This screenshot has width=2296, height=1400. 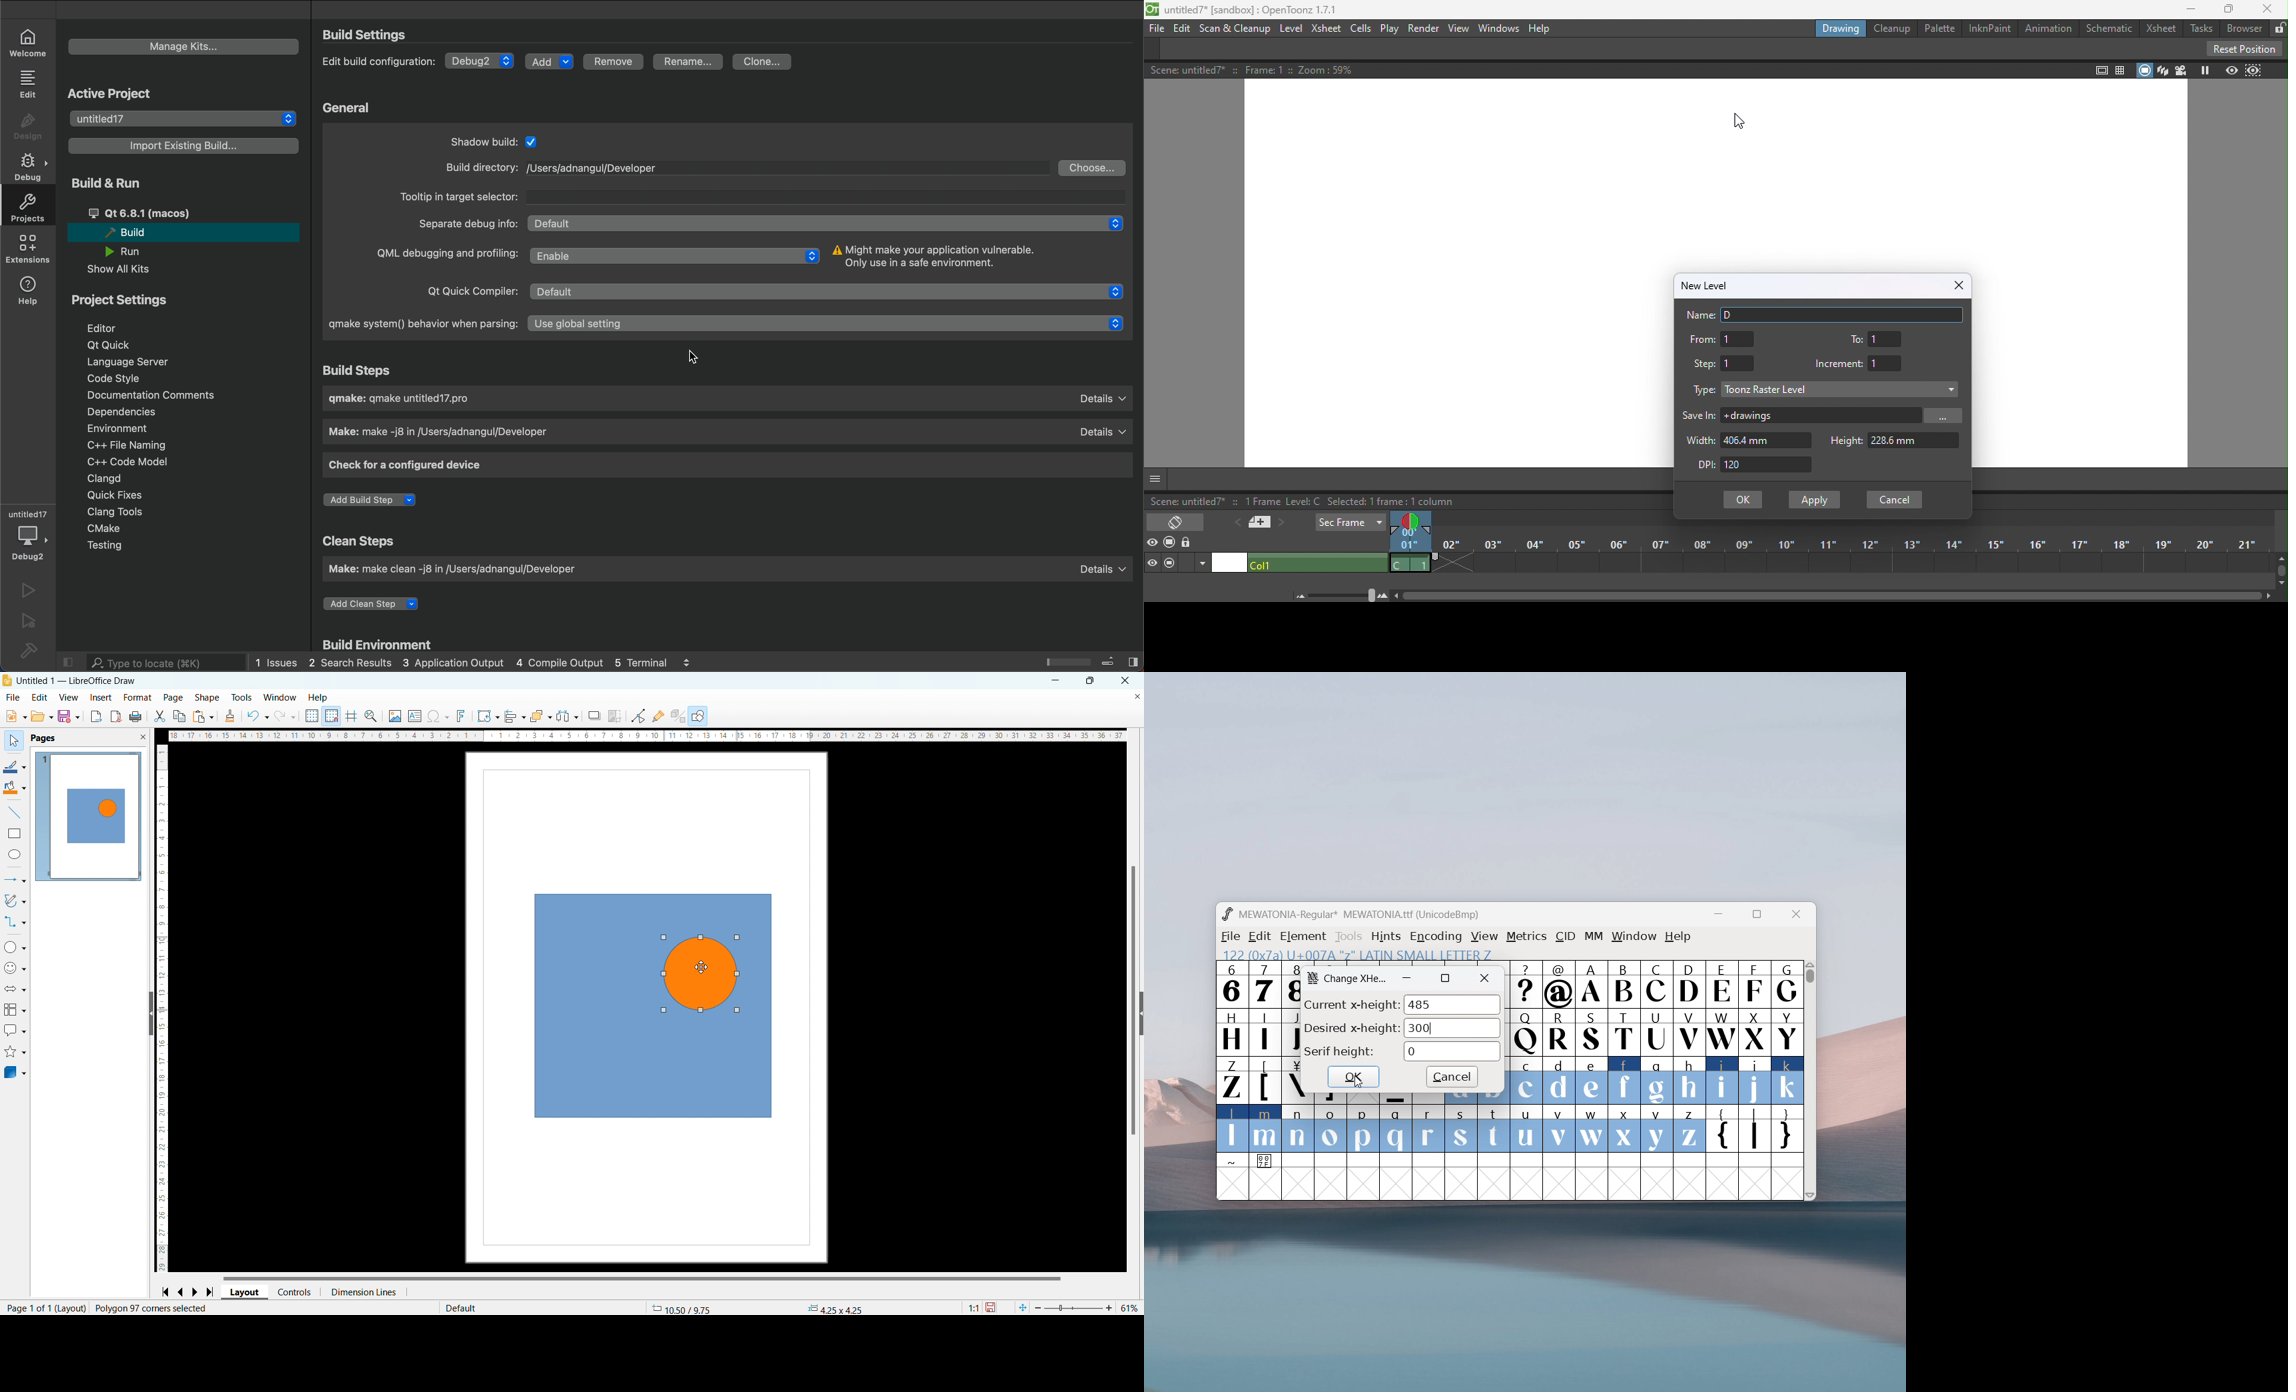 What do you see at coordinates (1331, 1130) in the screenshot?
I see `o` at bounding box center [1331, 1130].